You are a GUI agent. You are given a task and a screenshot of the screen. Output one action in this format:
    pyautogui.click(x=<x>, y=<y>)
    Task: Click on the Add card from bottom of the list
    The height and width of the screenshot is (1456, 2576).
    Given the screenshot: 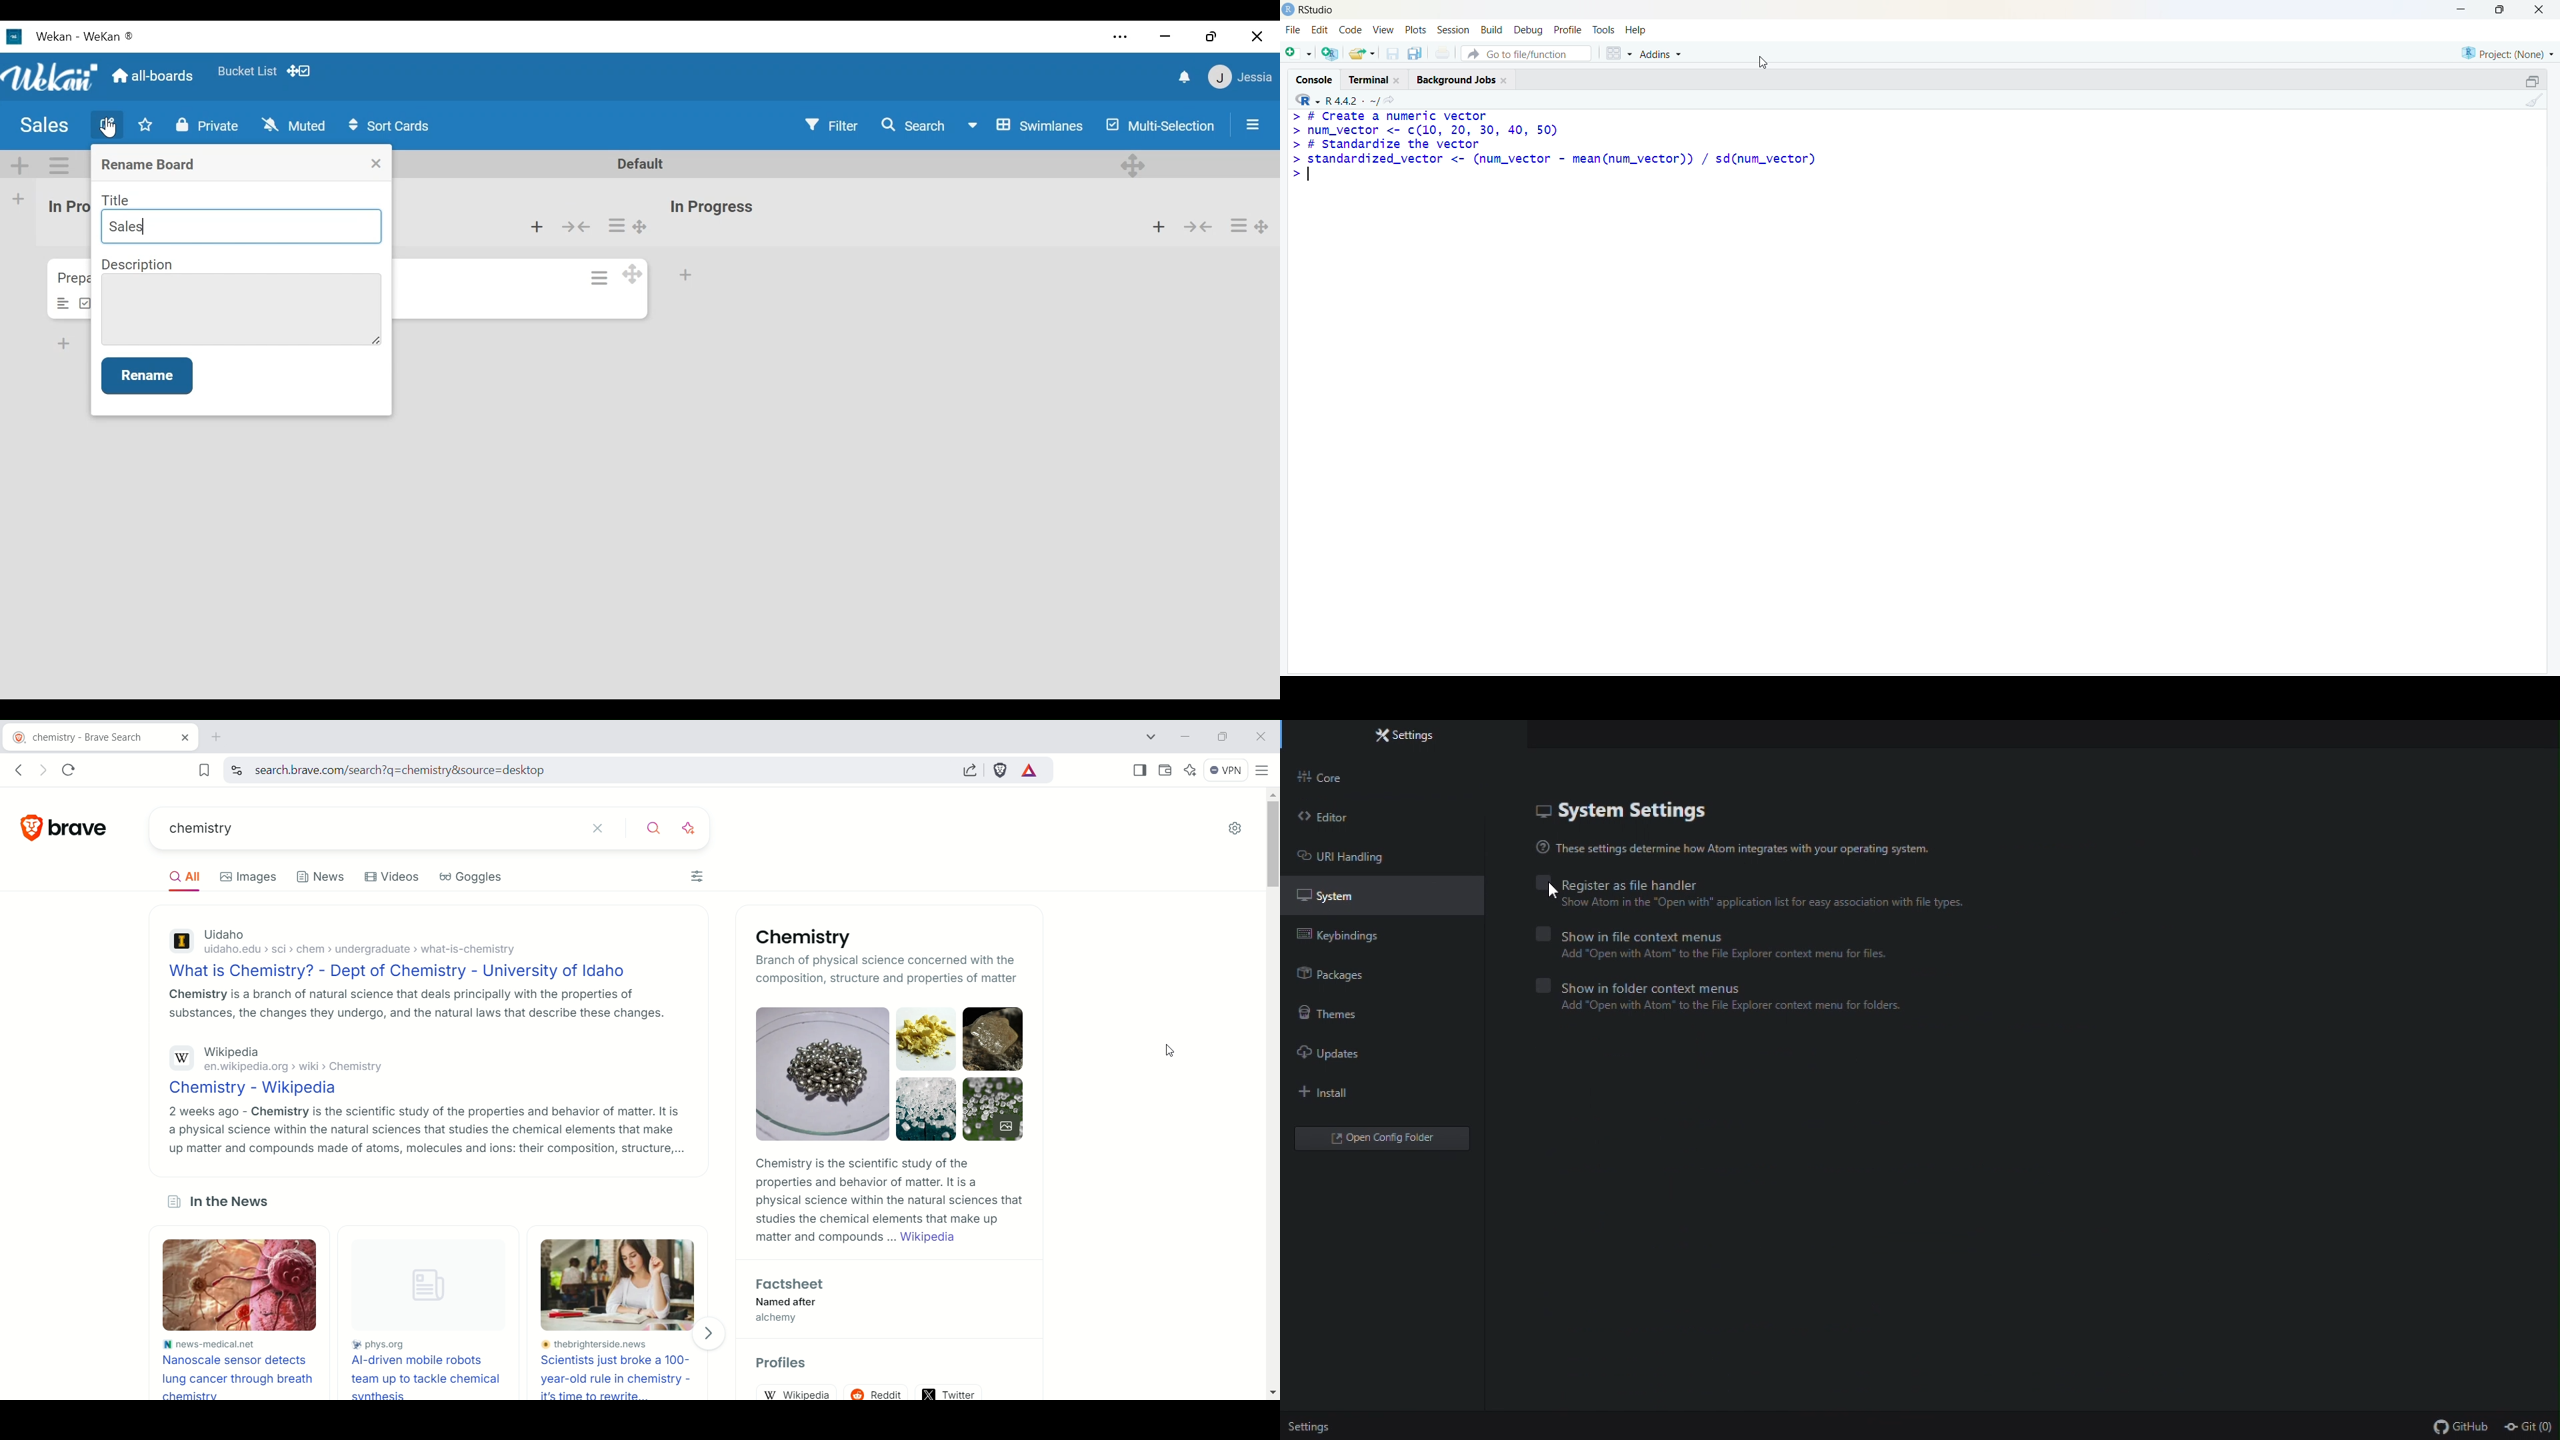 What is the action you would take?
    pyautogui.click(x=537, y=227)
    